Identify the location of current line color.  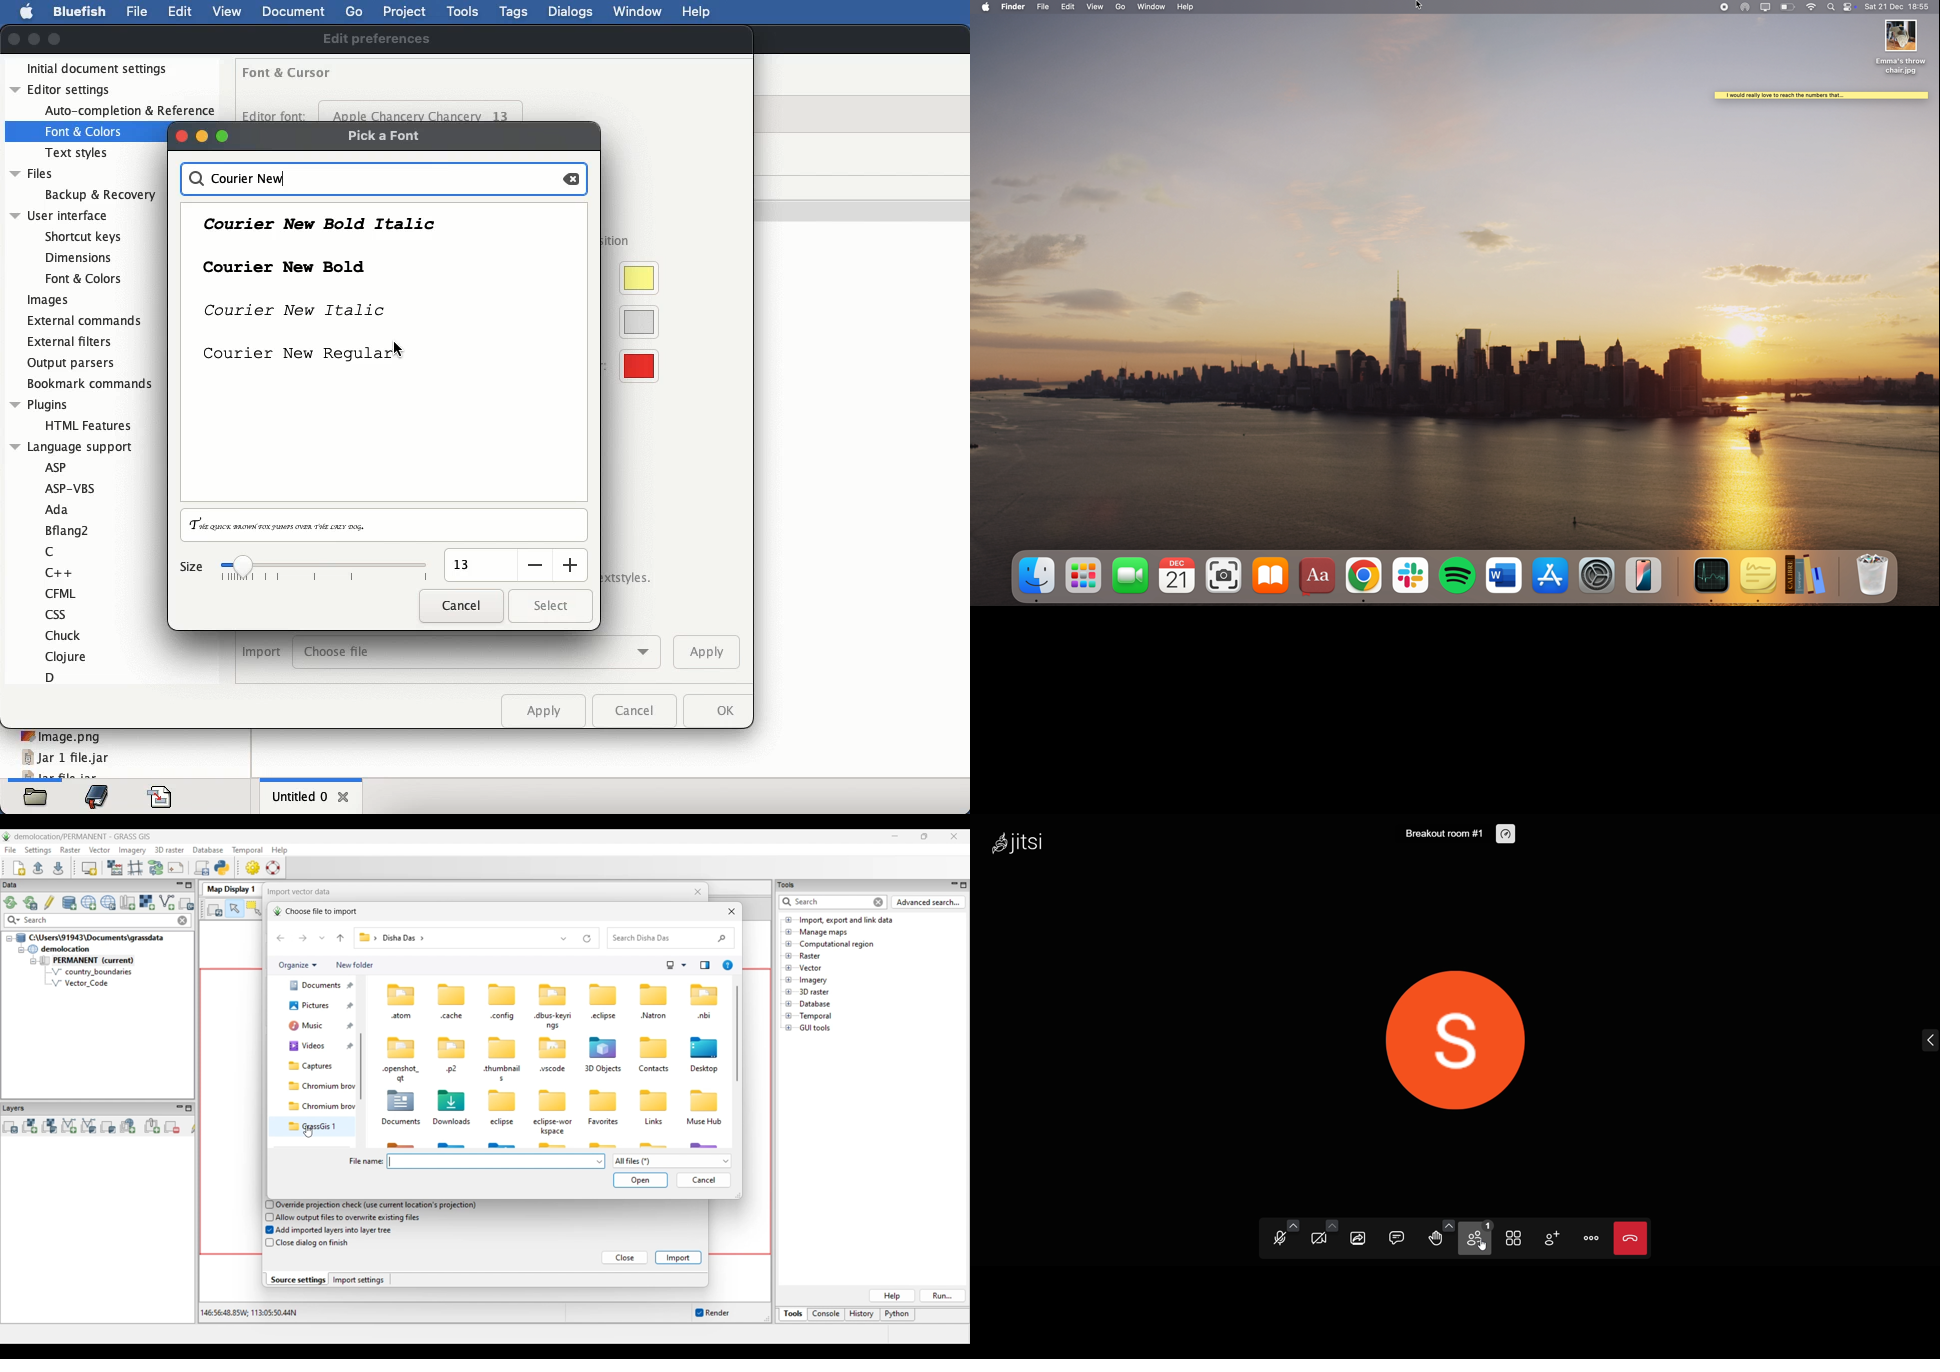
(635, 323).